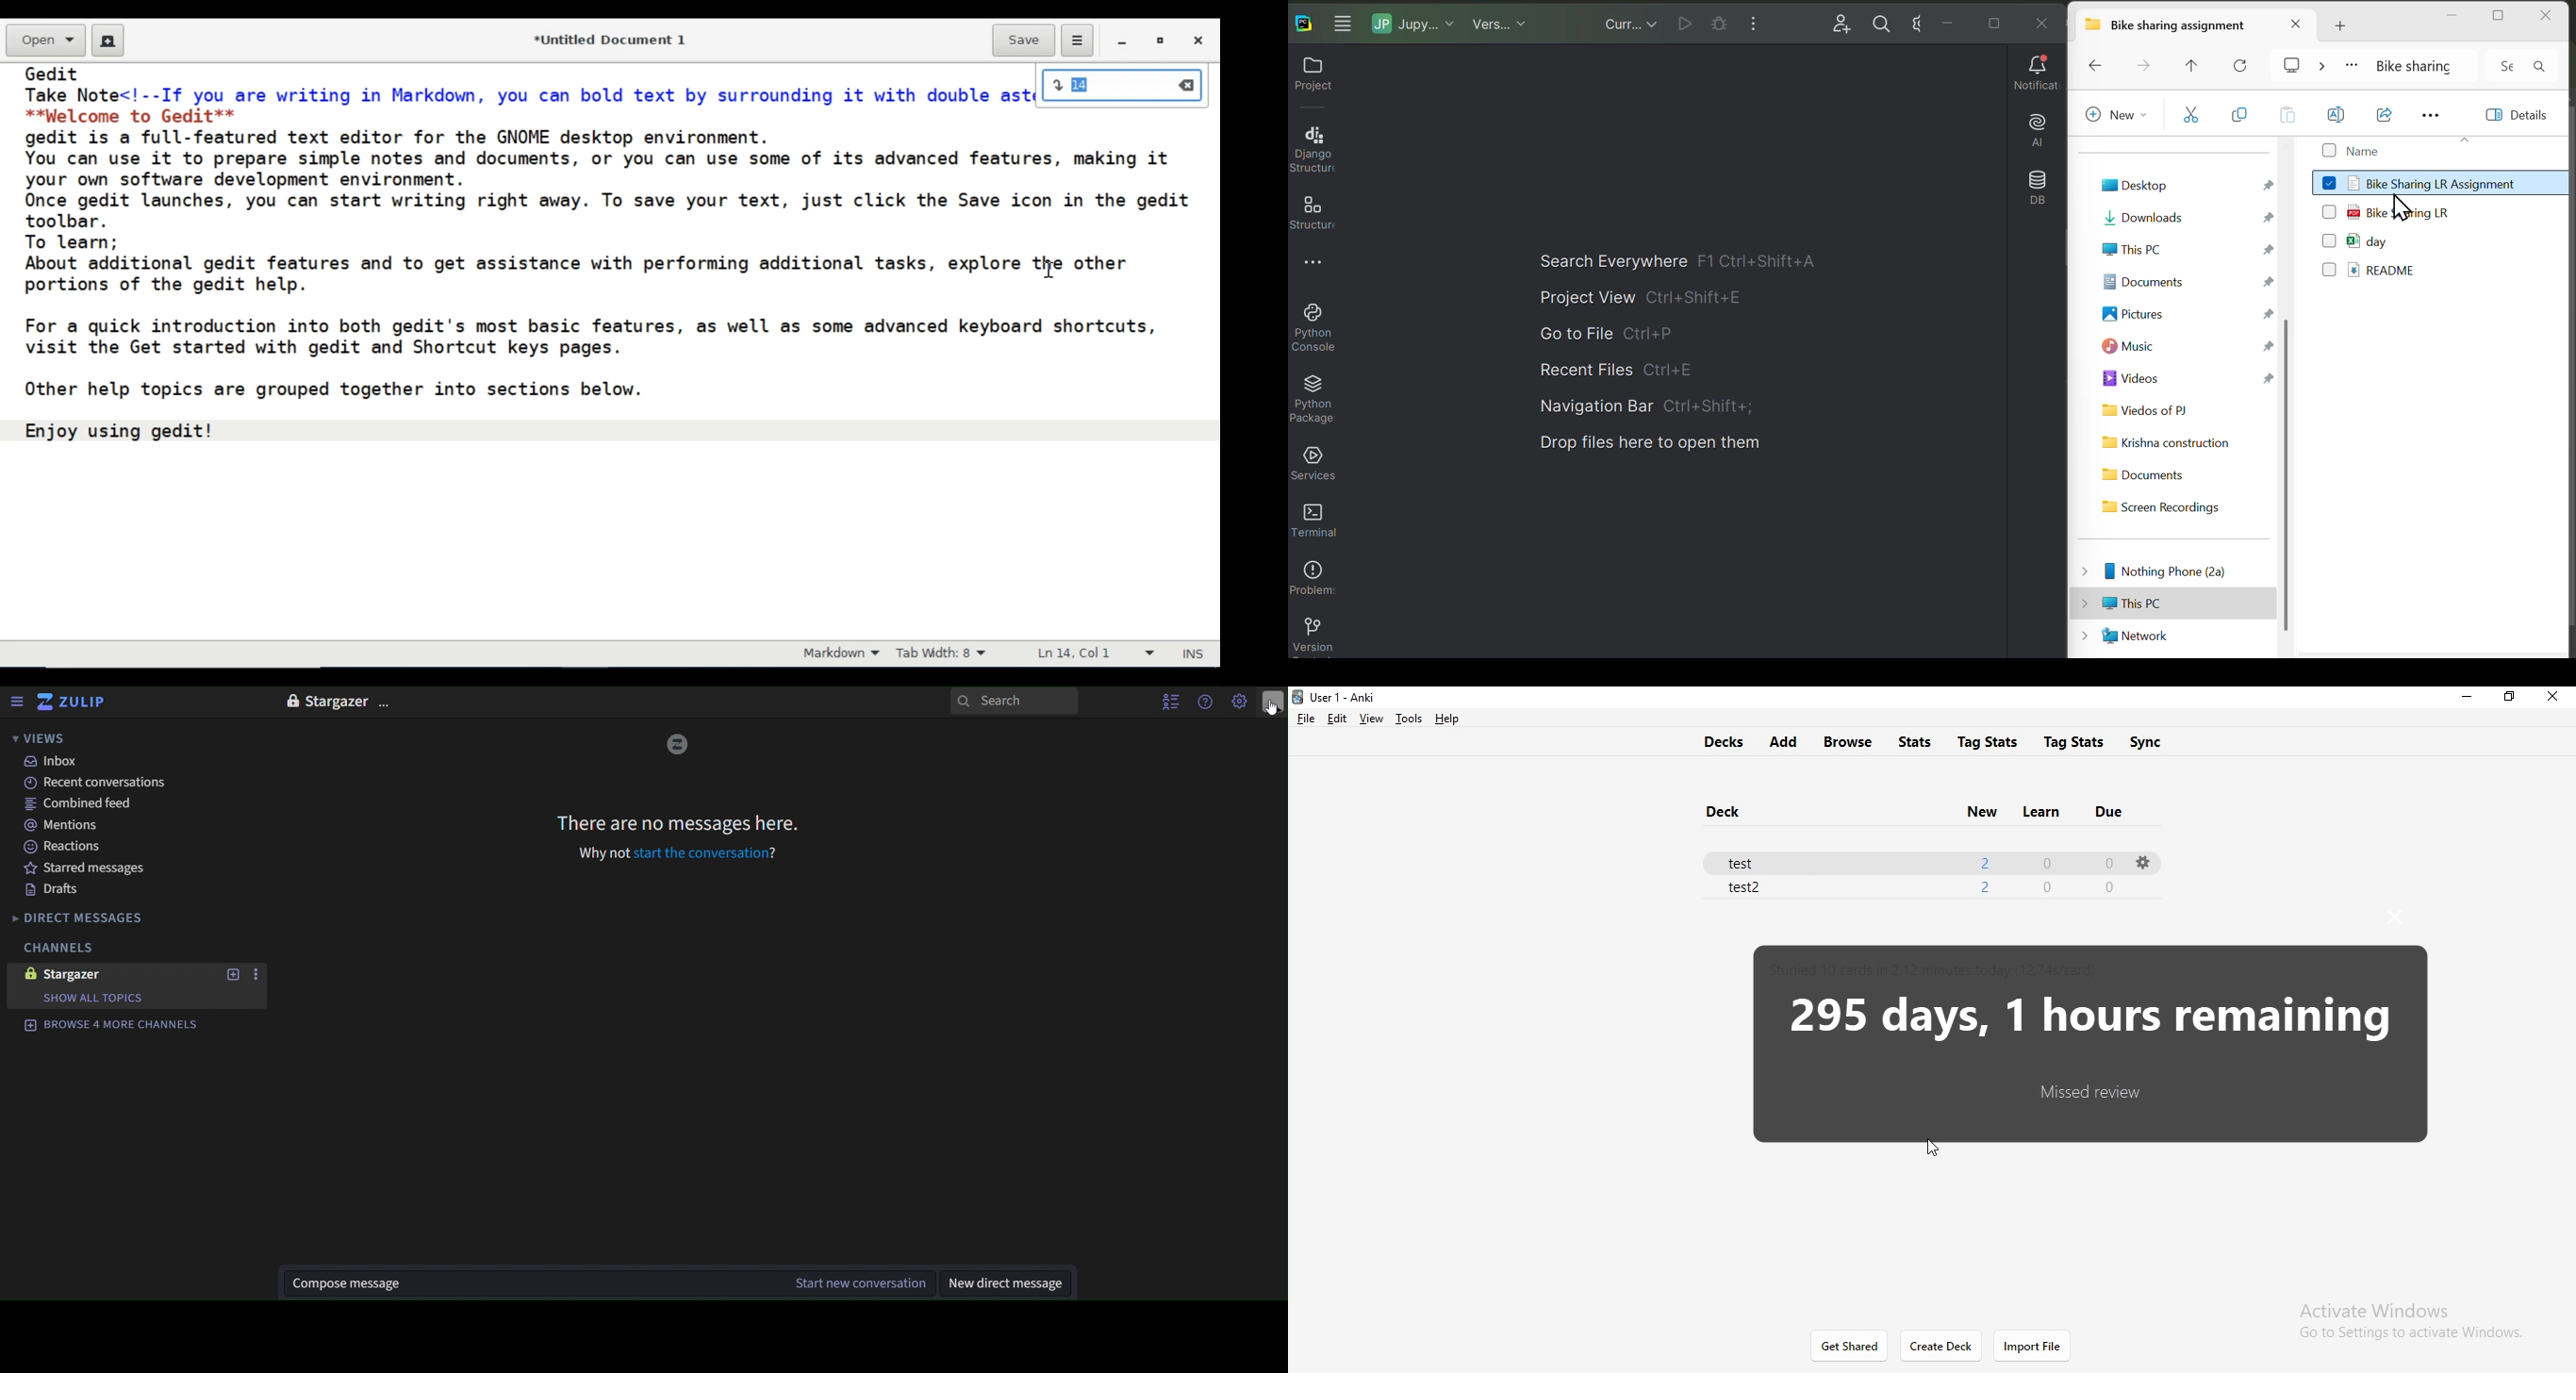  What do you see at coordinates (1719, 739) in the screenshot?
I see `decks` at bounding box center [1719, 739].